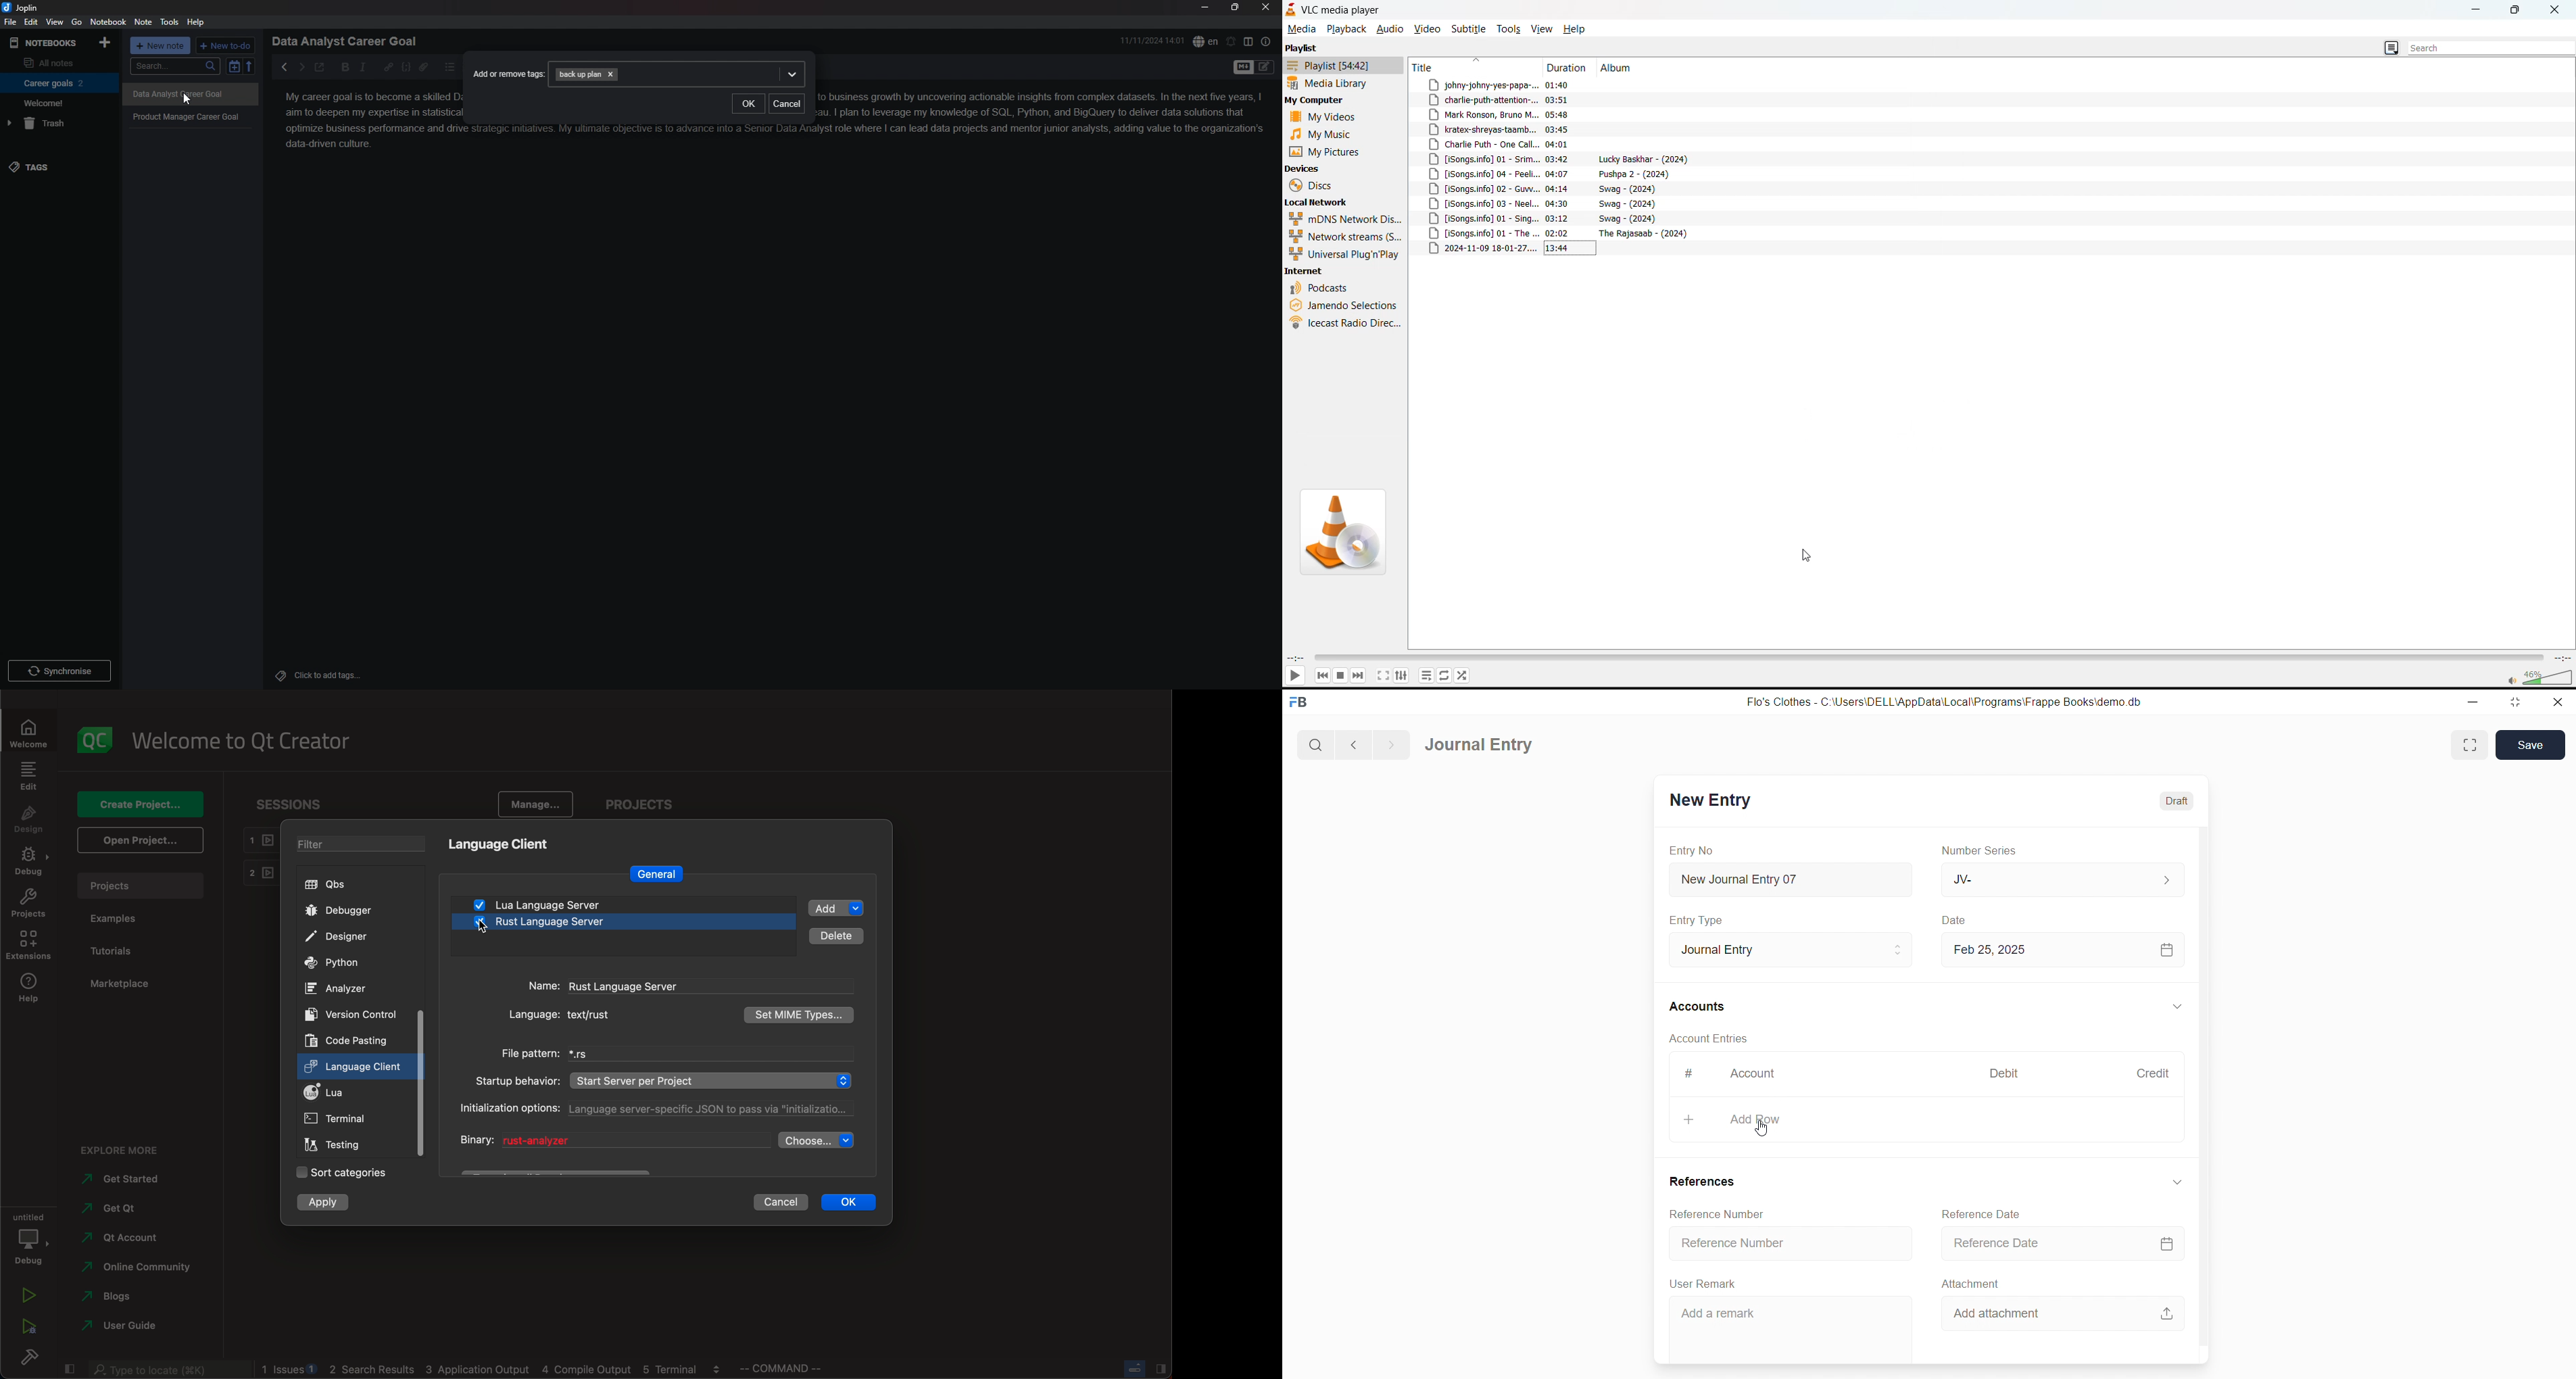 This screenshot has height=1400, width=2576. What do you see at coordinates (224, 45) in the screenshot?
I see `+ new to do` at bounding box center [224, 45].